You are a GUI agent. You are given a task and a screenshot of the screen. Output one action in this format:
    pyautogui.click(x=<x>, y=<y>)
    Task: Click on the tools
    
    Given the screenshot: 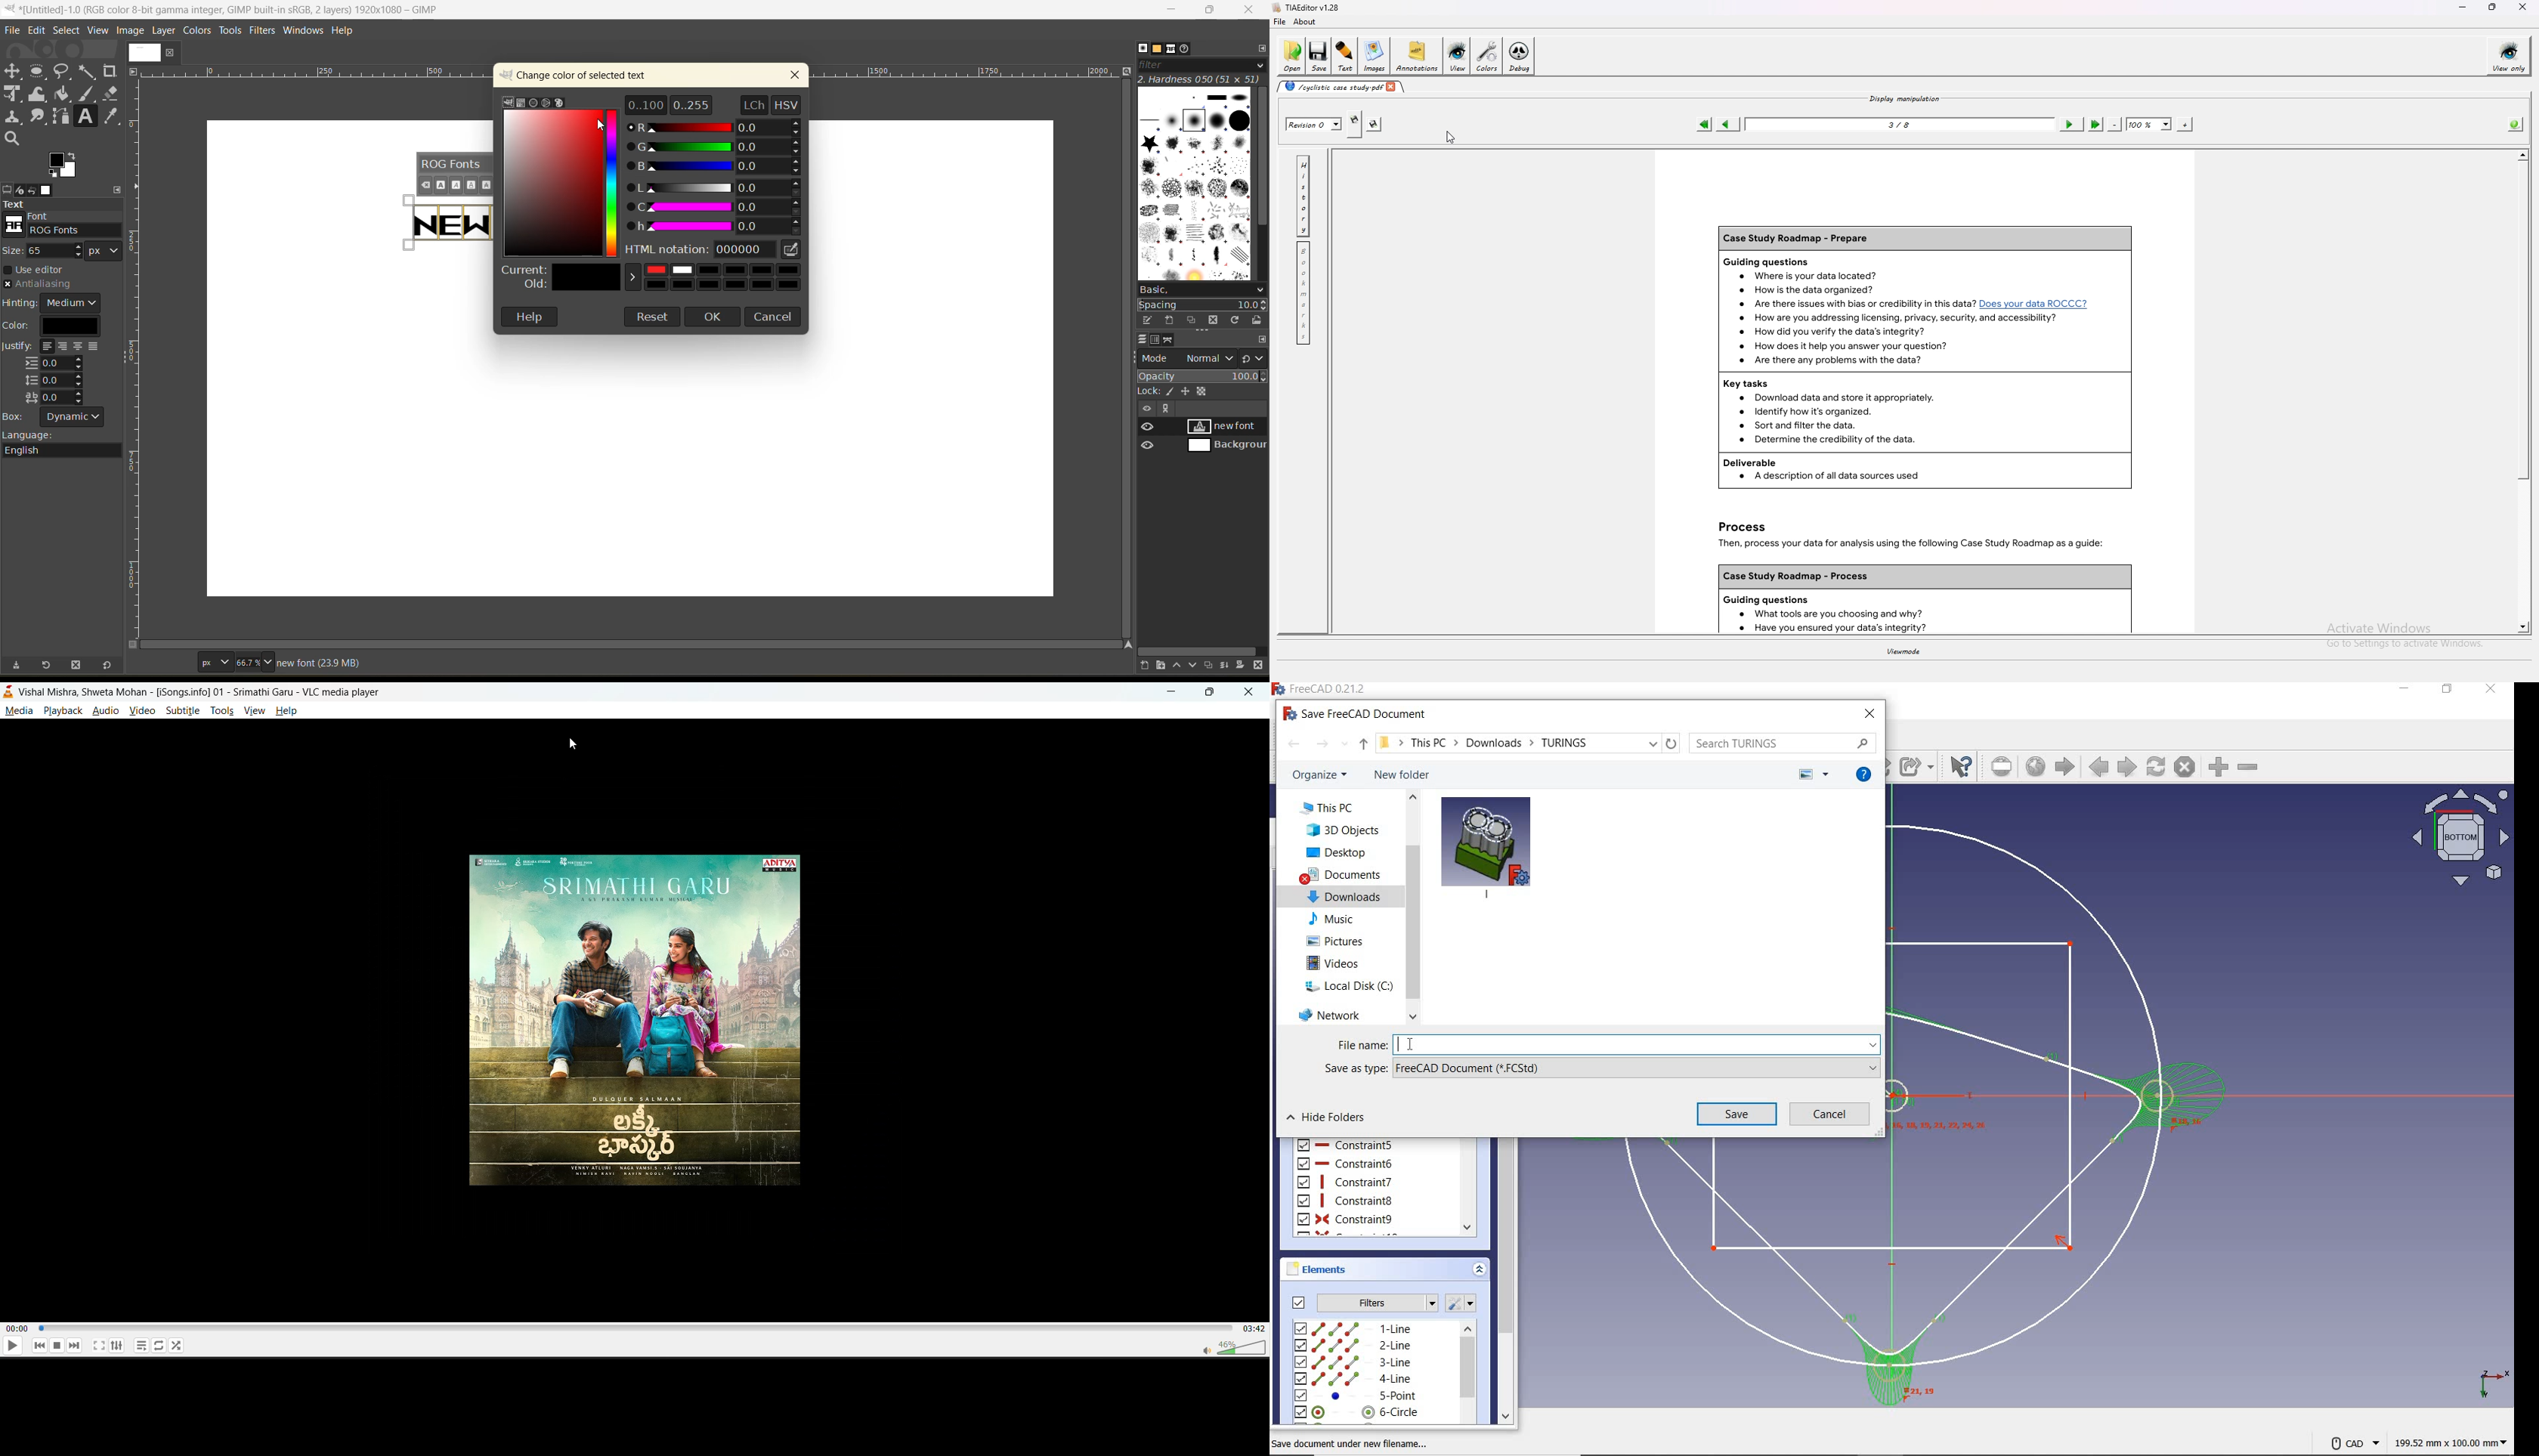 What is the action you would take?
    pyautogui.click(x=219, y=711)
    